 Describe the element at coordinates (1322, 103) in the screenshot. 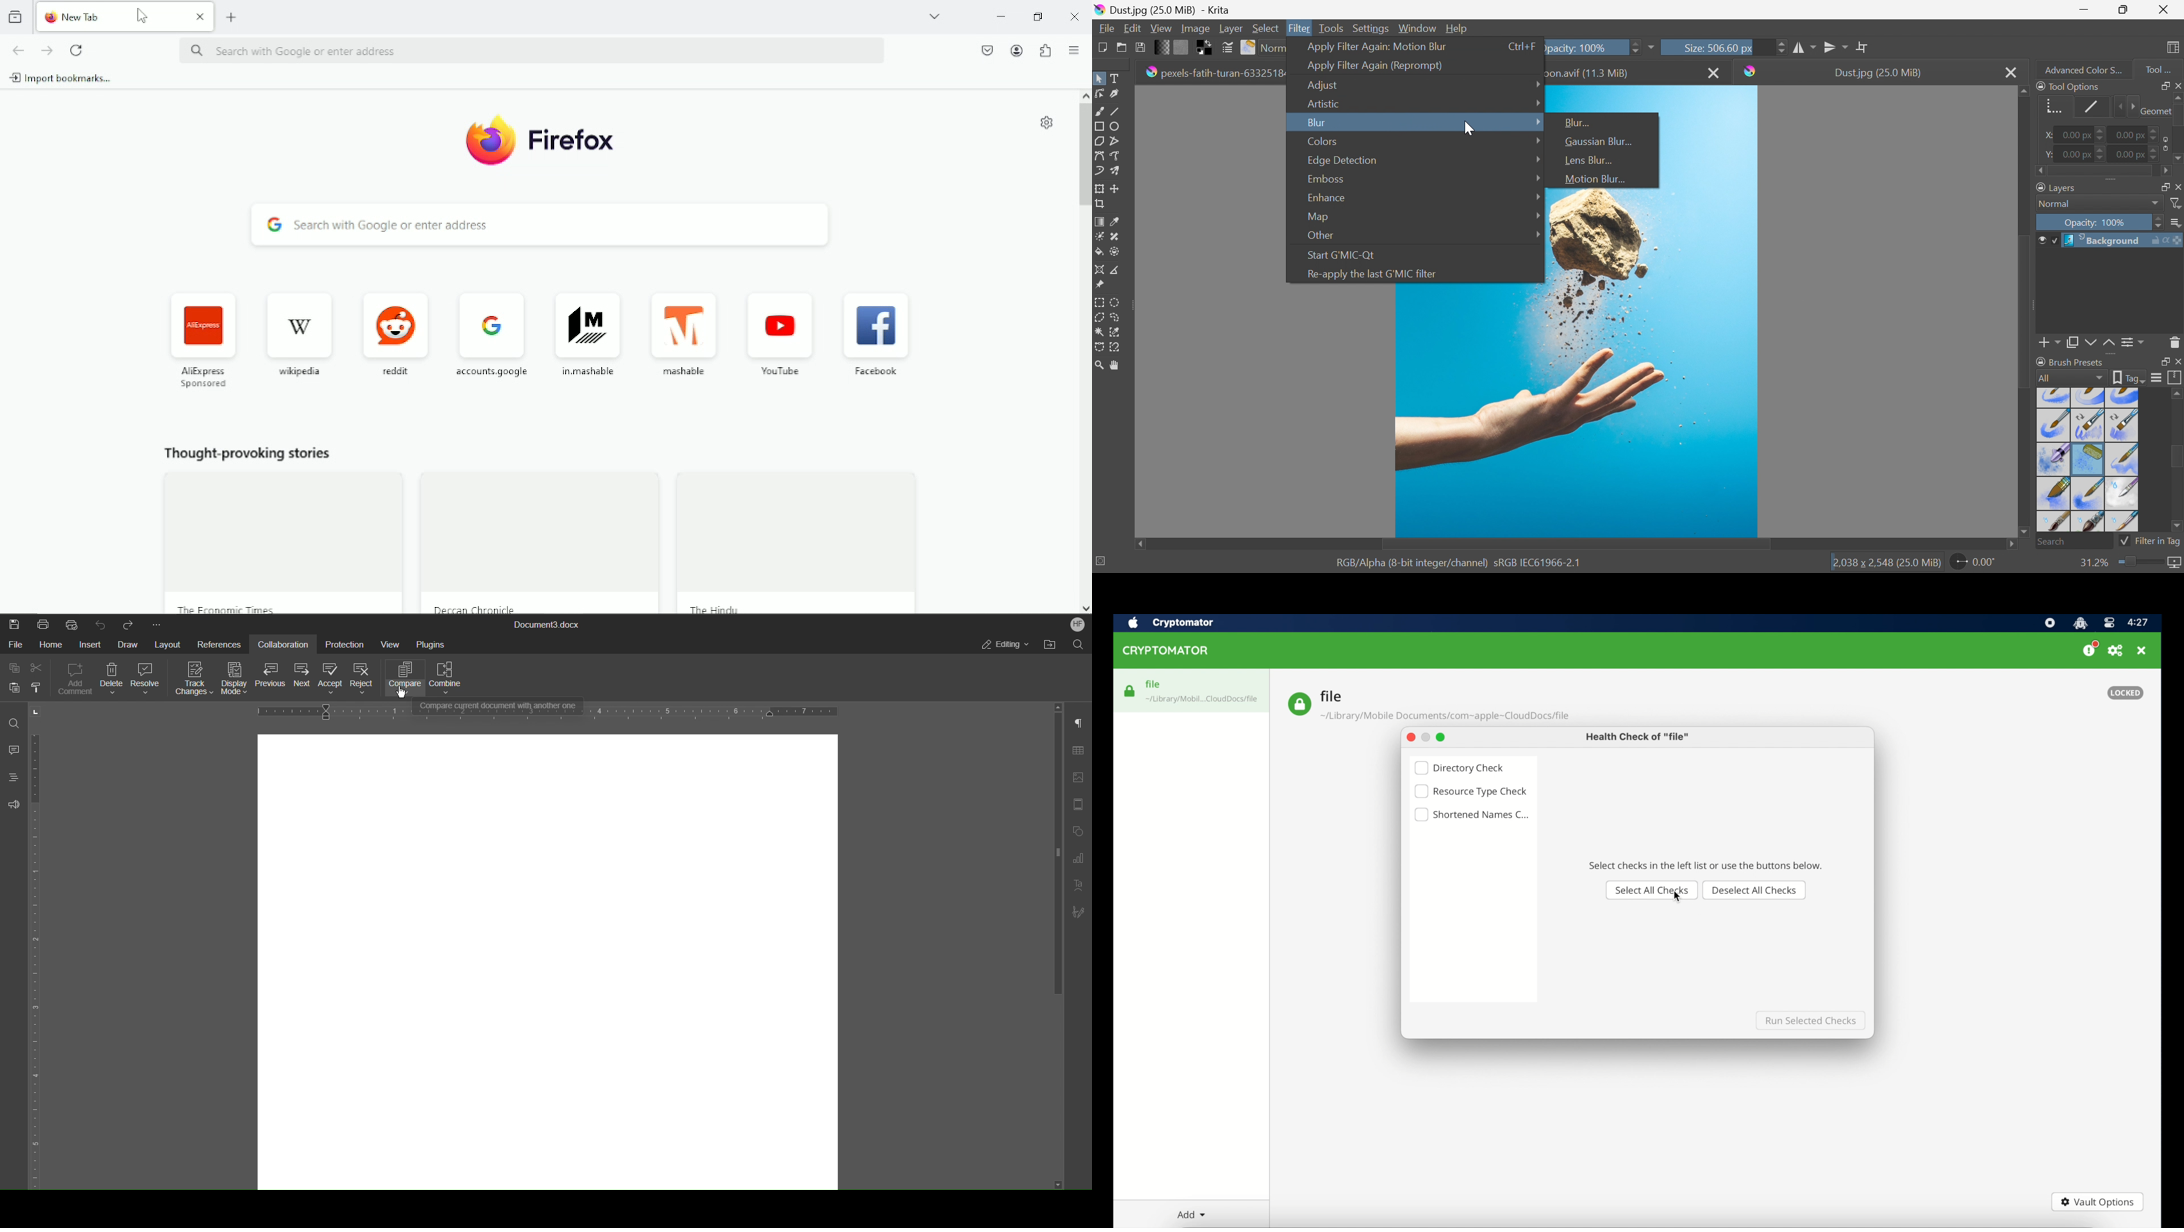

I see `Artistic` at that location.